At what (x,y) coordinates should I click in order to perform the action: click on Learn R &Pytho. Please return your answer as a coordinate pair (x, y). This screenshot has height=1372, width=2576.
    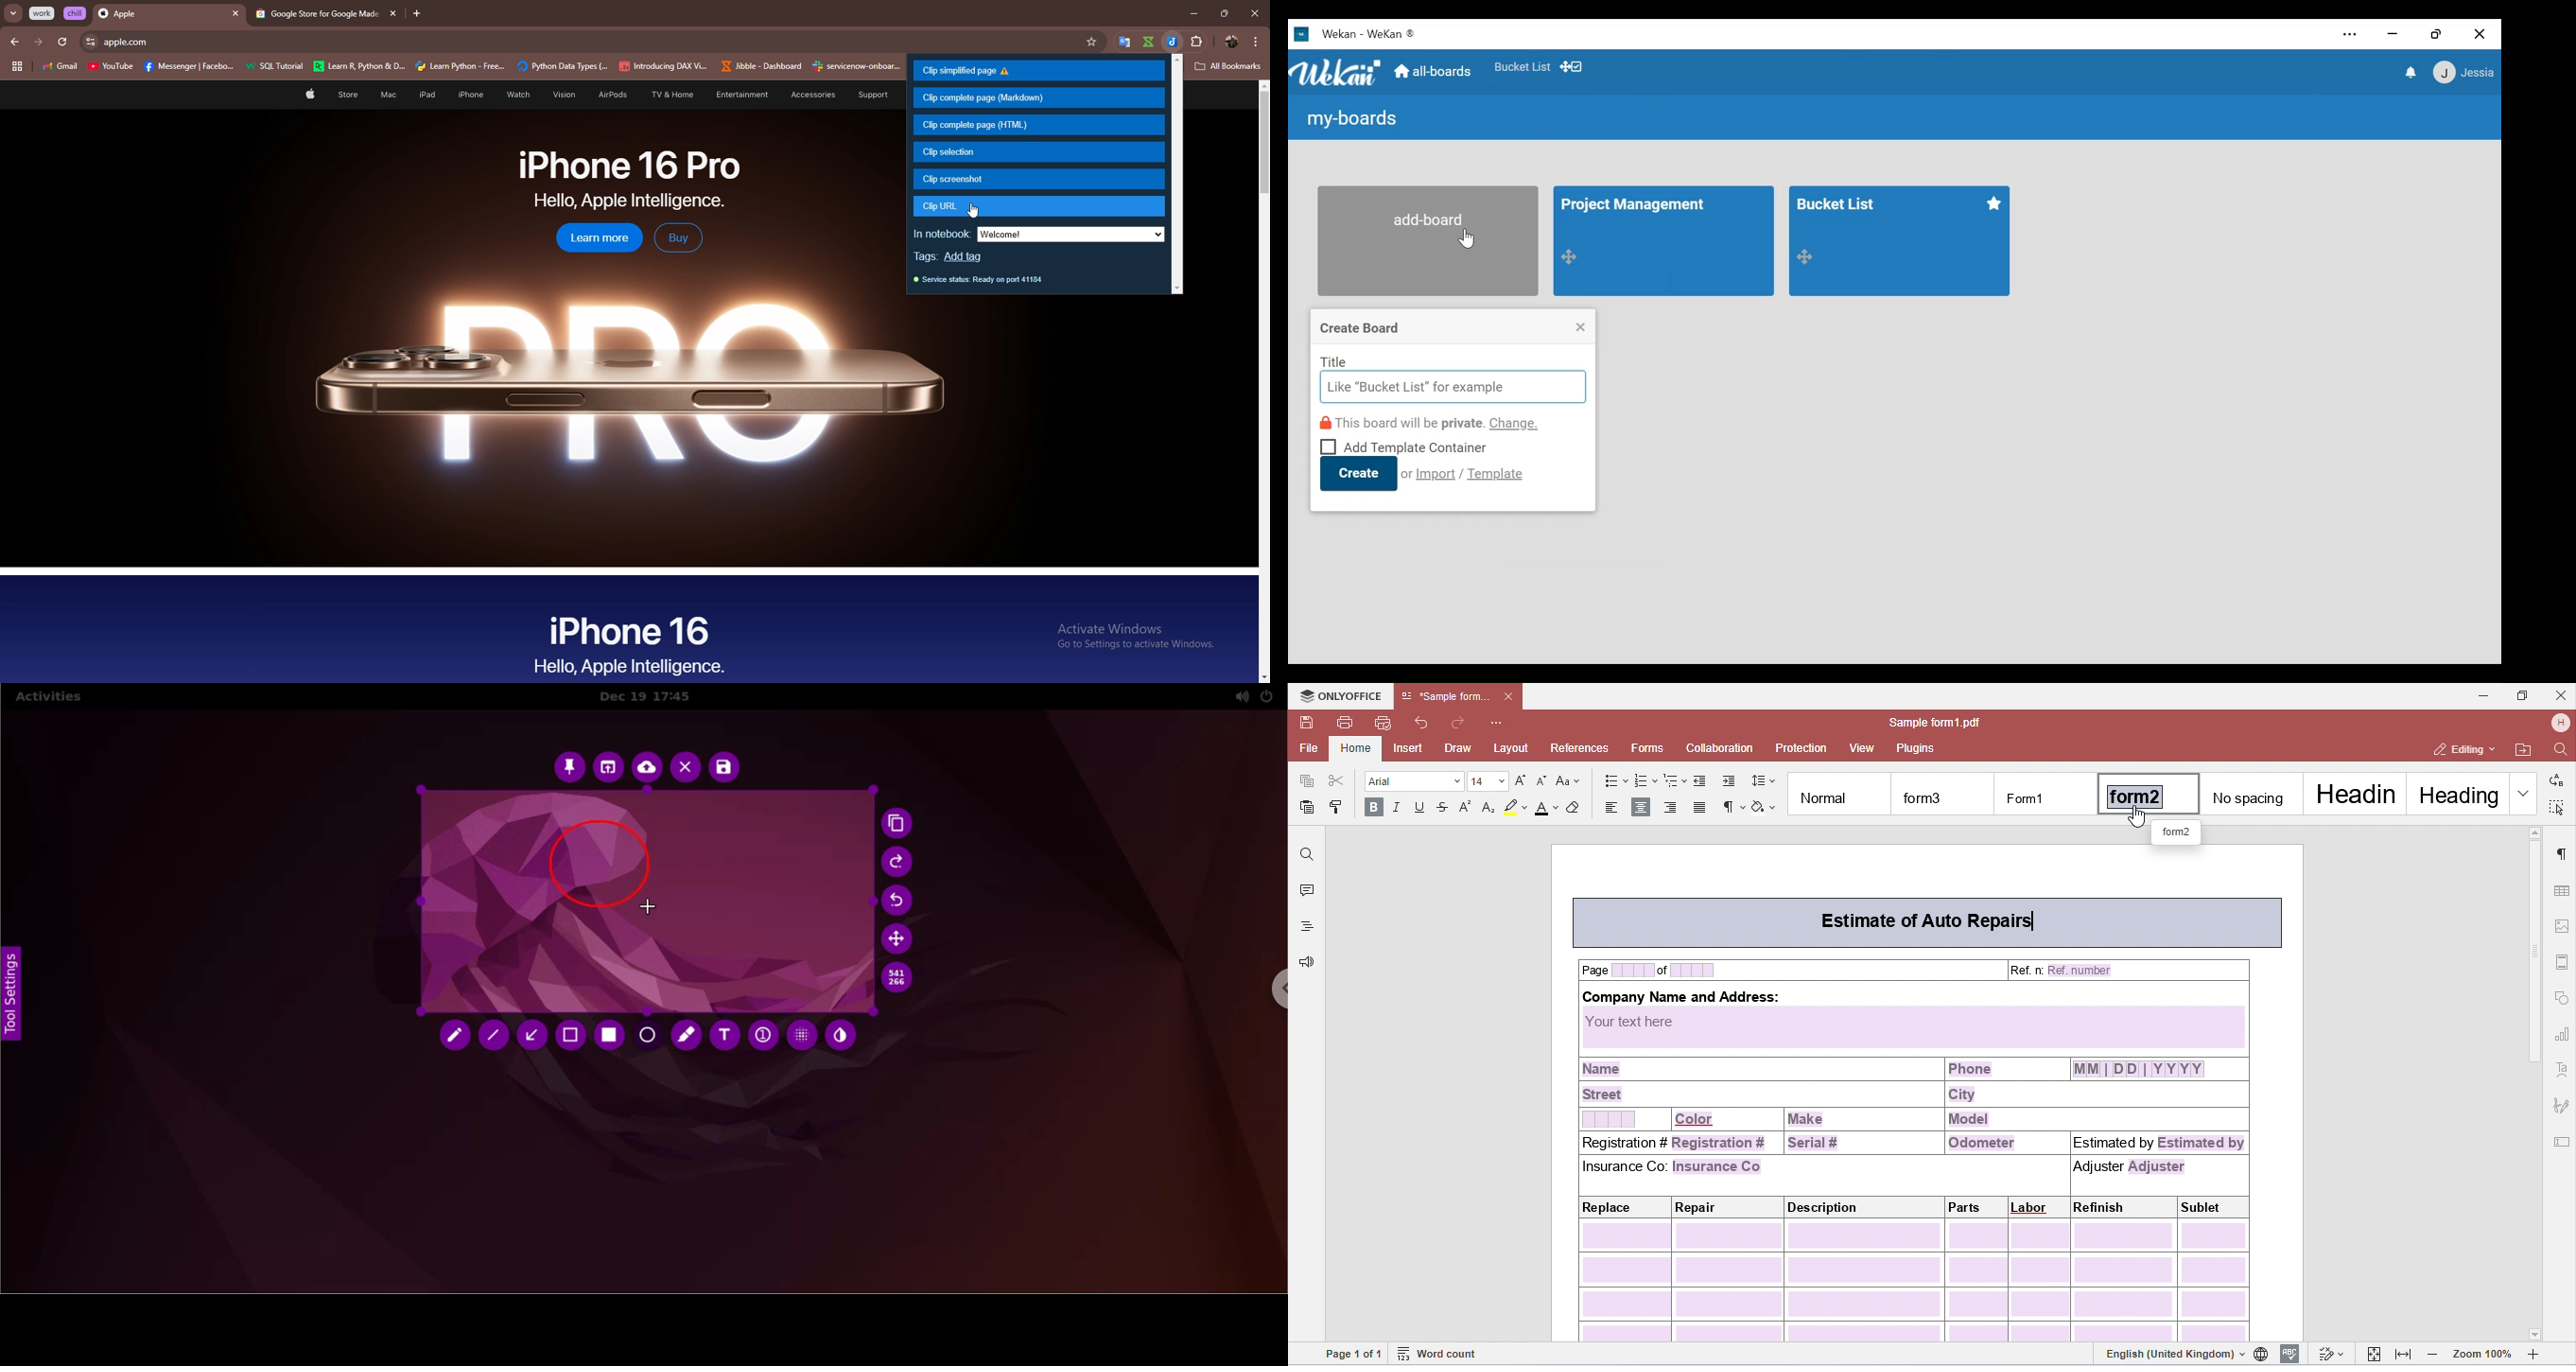
    Looking at the image, I should click on (360, 67).